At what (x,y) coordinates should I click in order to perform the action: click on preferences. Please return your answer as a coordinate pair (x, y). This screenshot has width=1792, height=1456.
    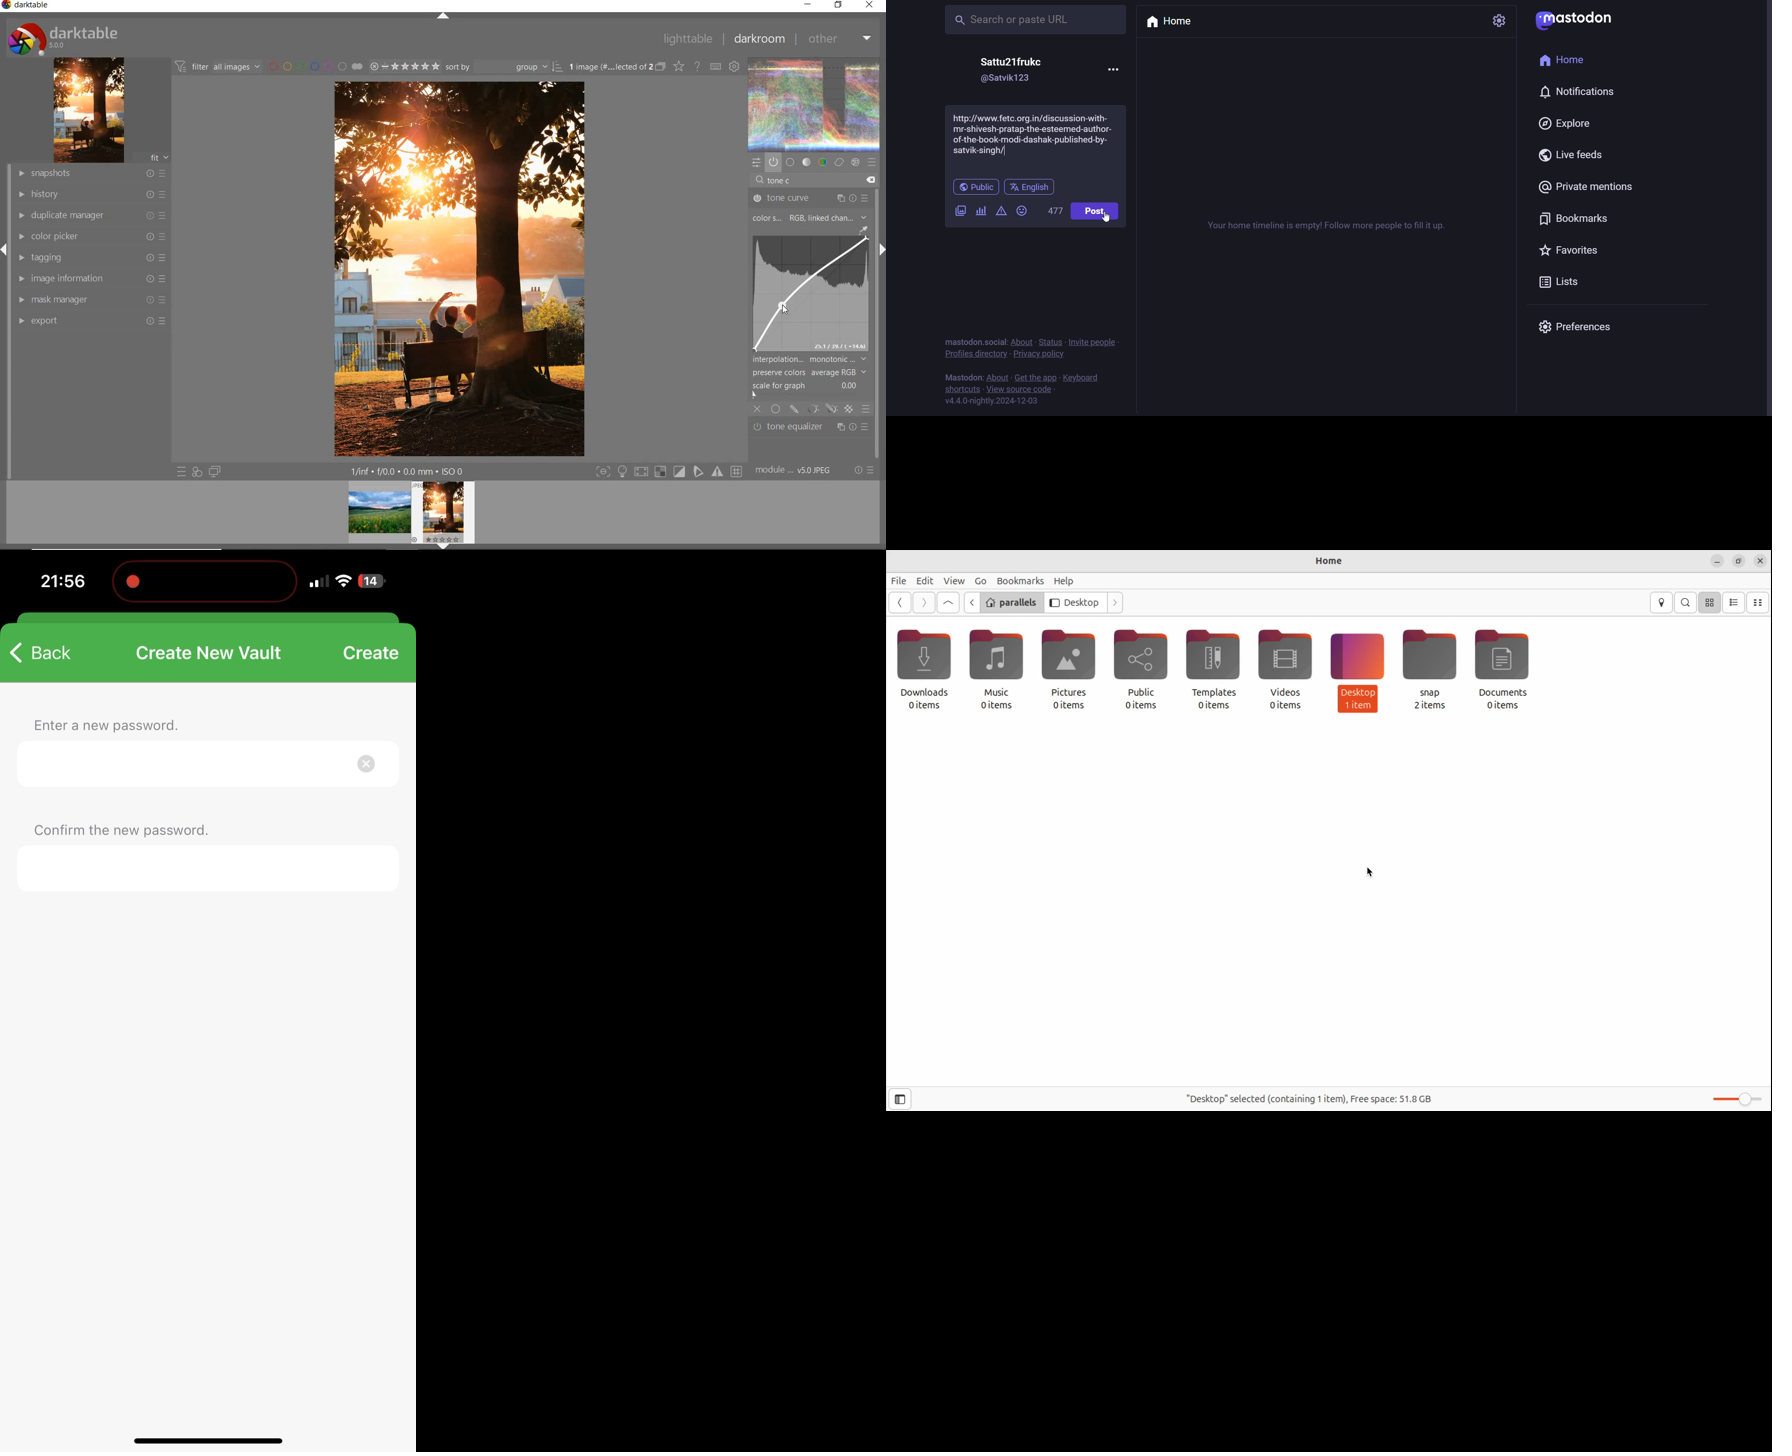
    Looking at the image, I should click on (1585, 324).